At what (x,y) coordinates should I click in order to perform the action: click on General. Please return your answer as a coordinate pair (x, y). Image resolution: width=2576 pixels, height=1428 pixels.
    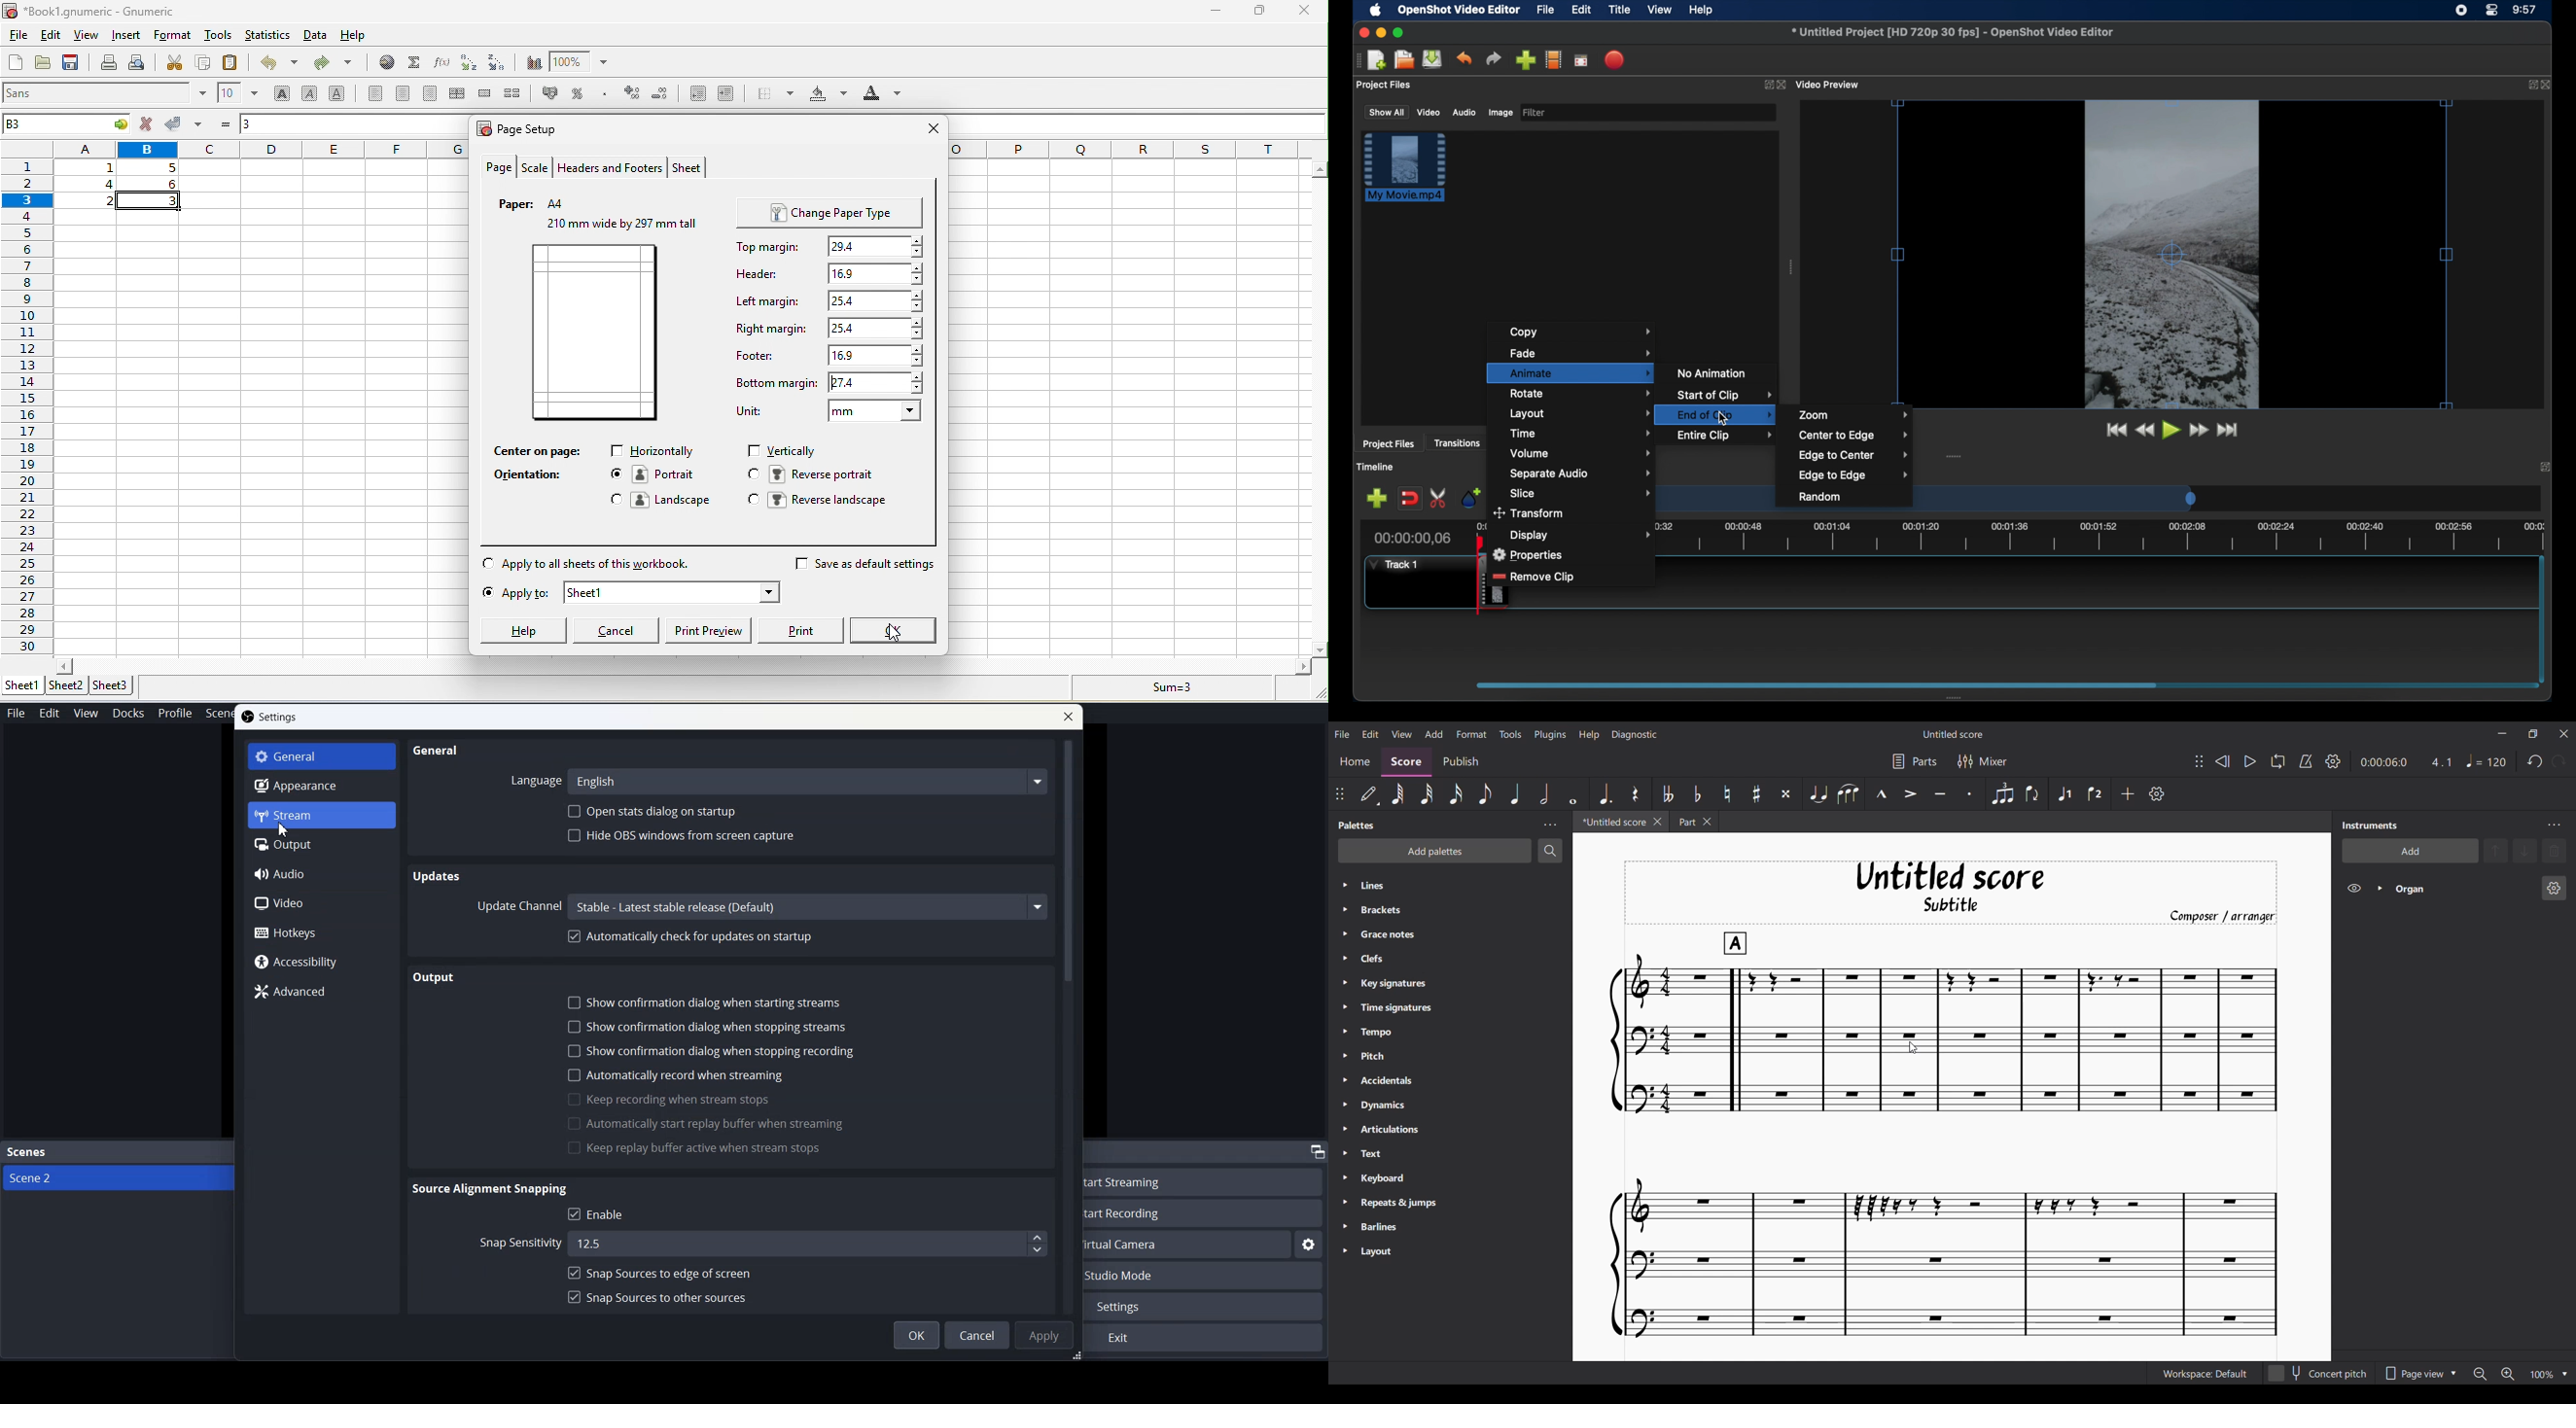
    Looking at the image, I should click on (439, 751).